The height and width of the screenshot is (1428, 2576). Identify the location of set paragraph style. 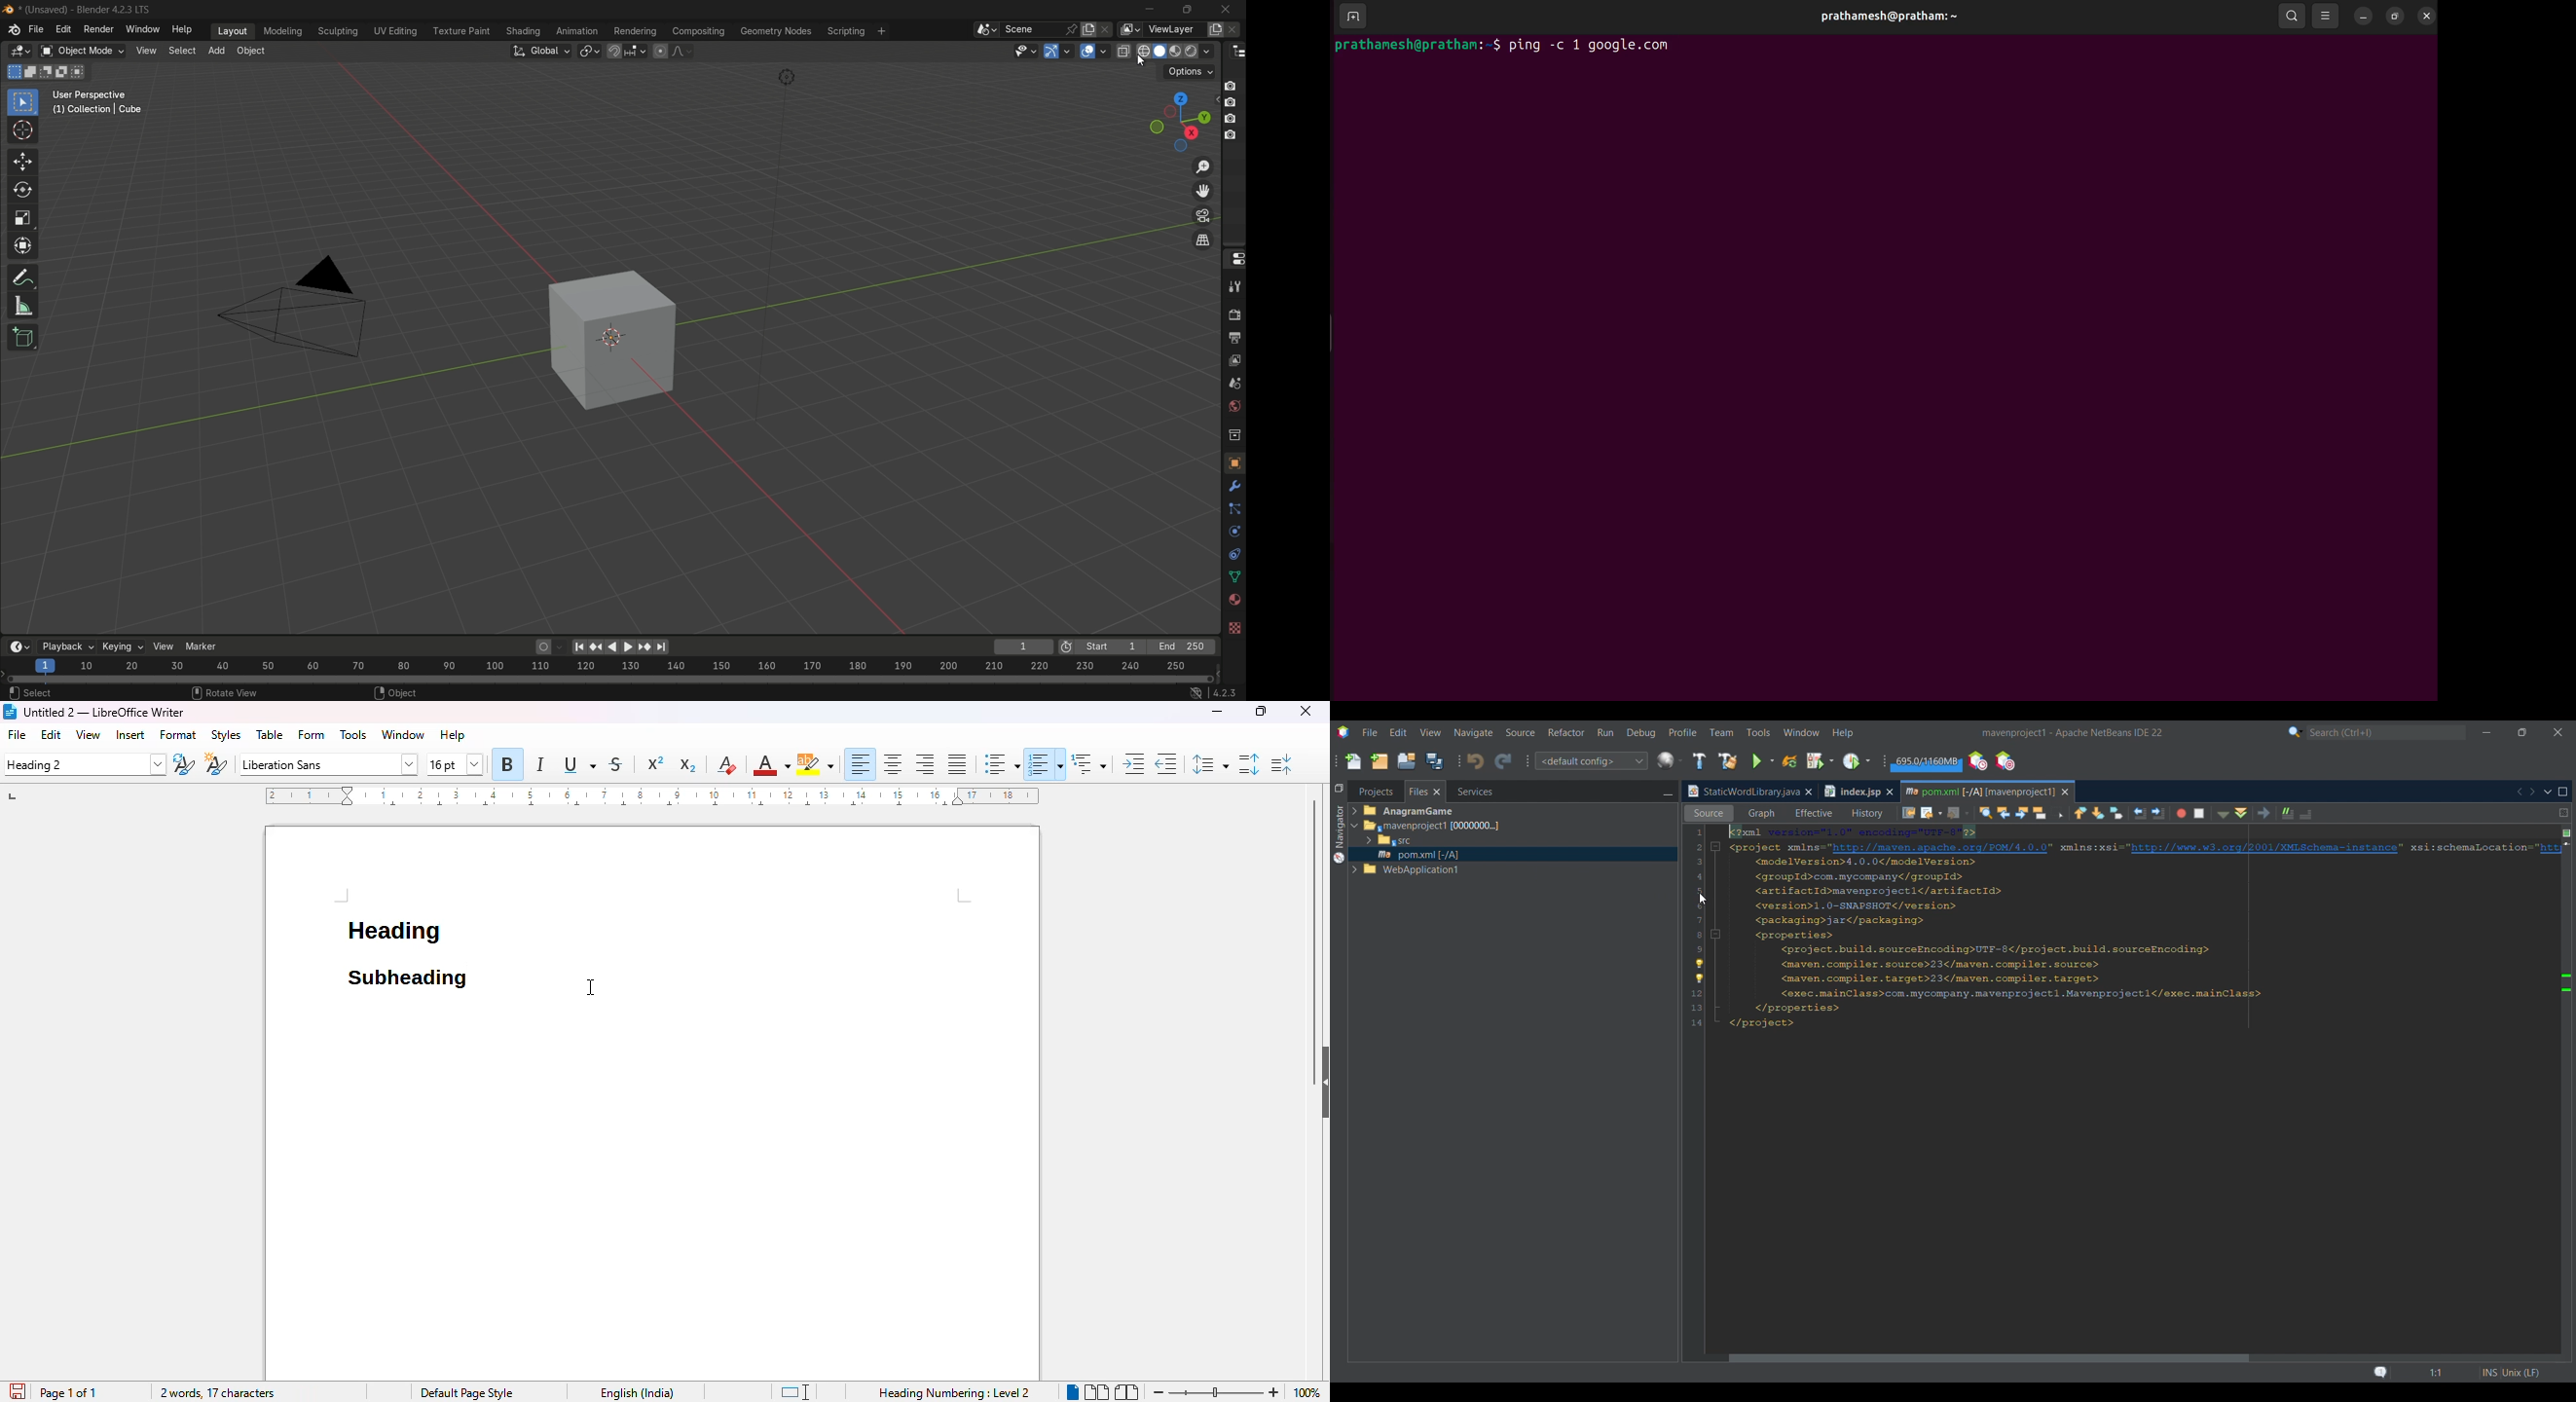
(84, 764).